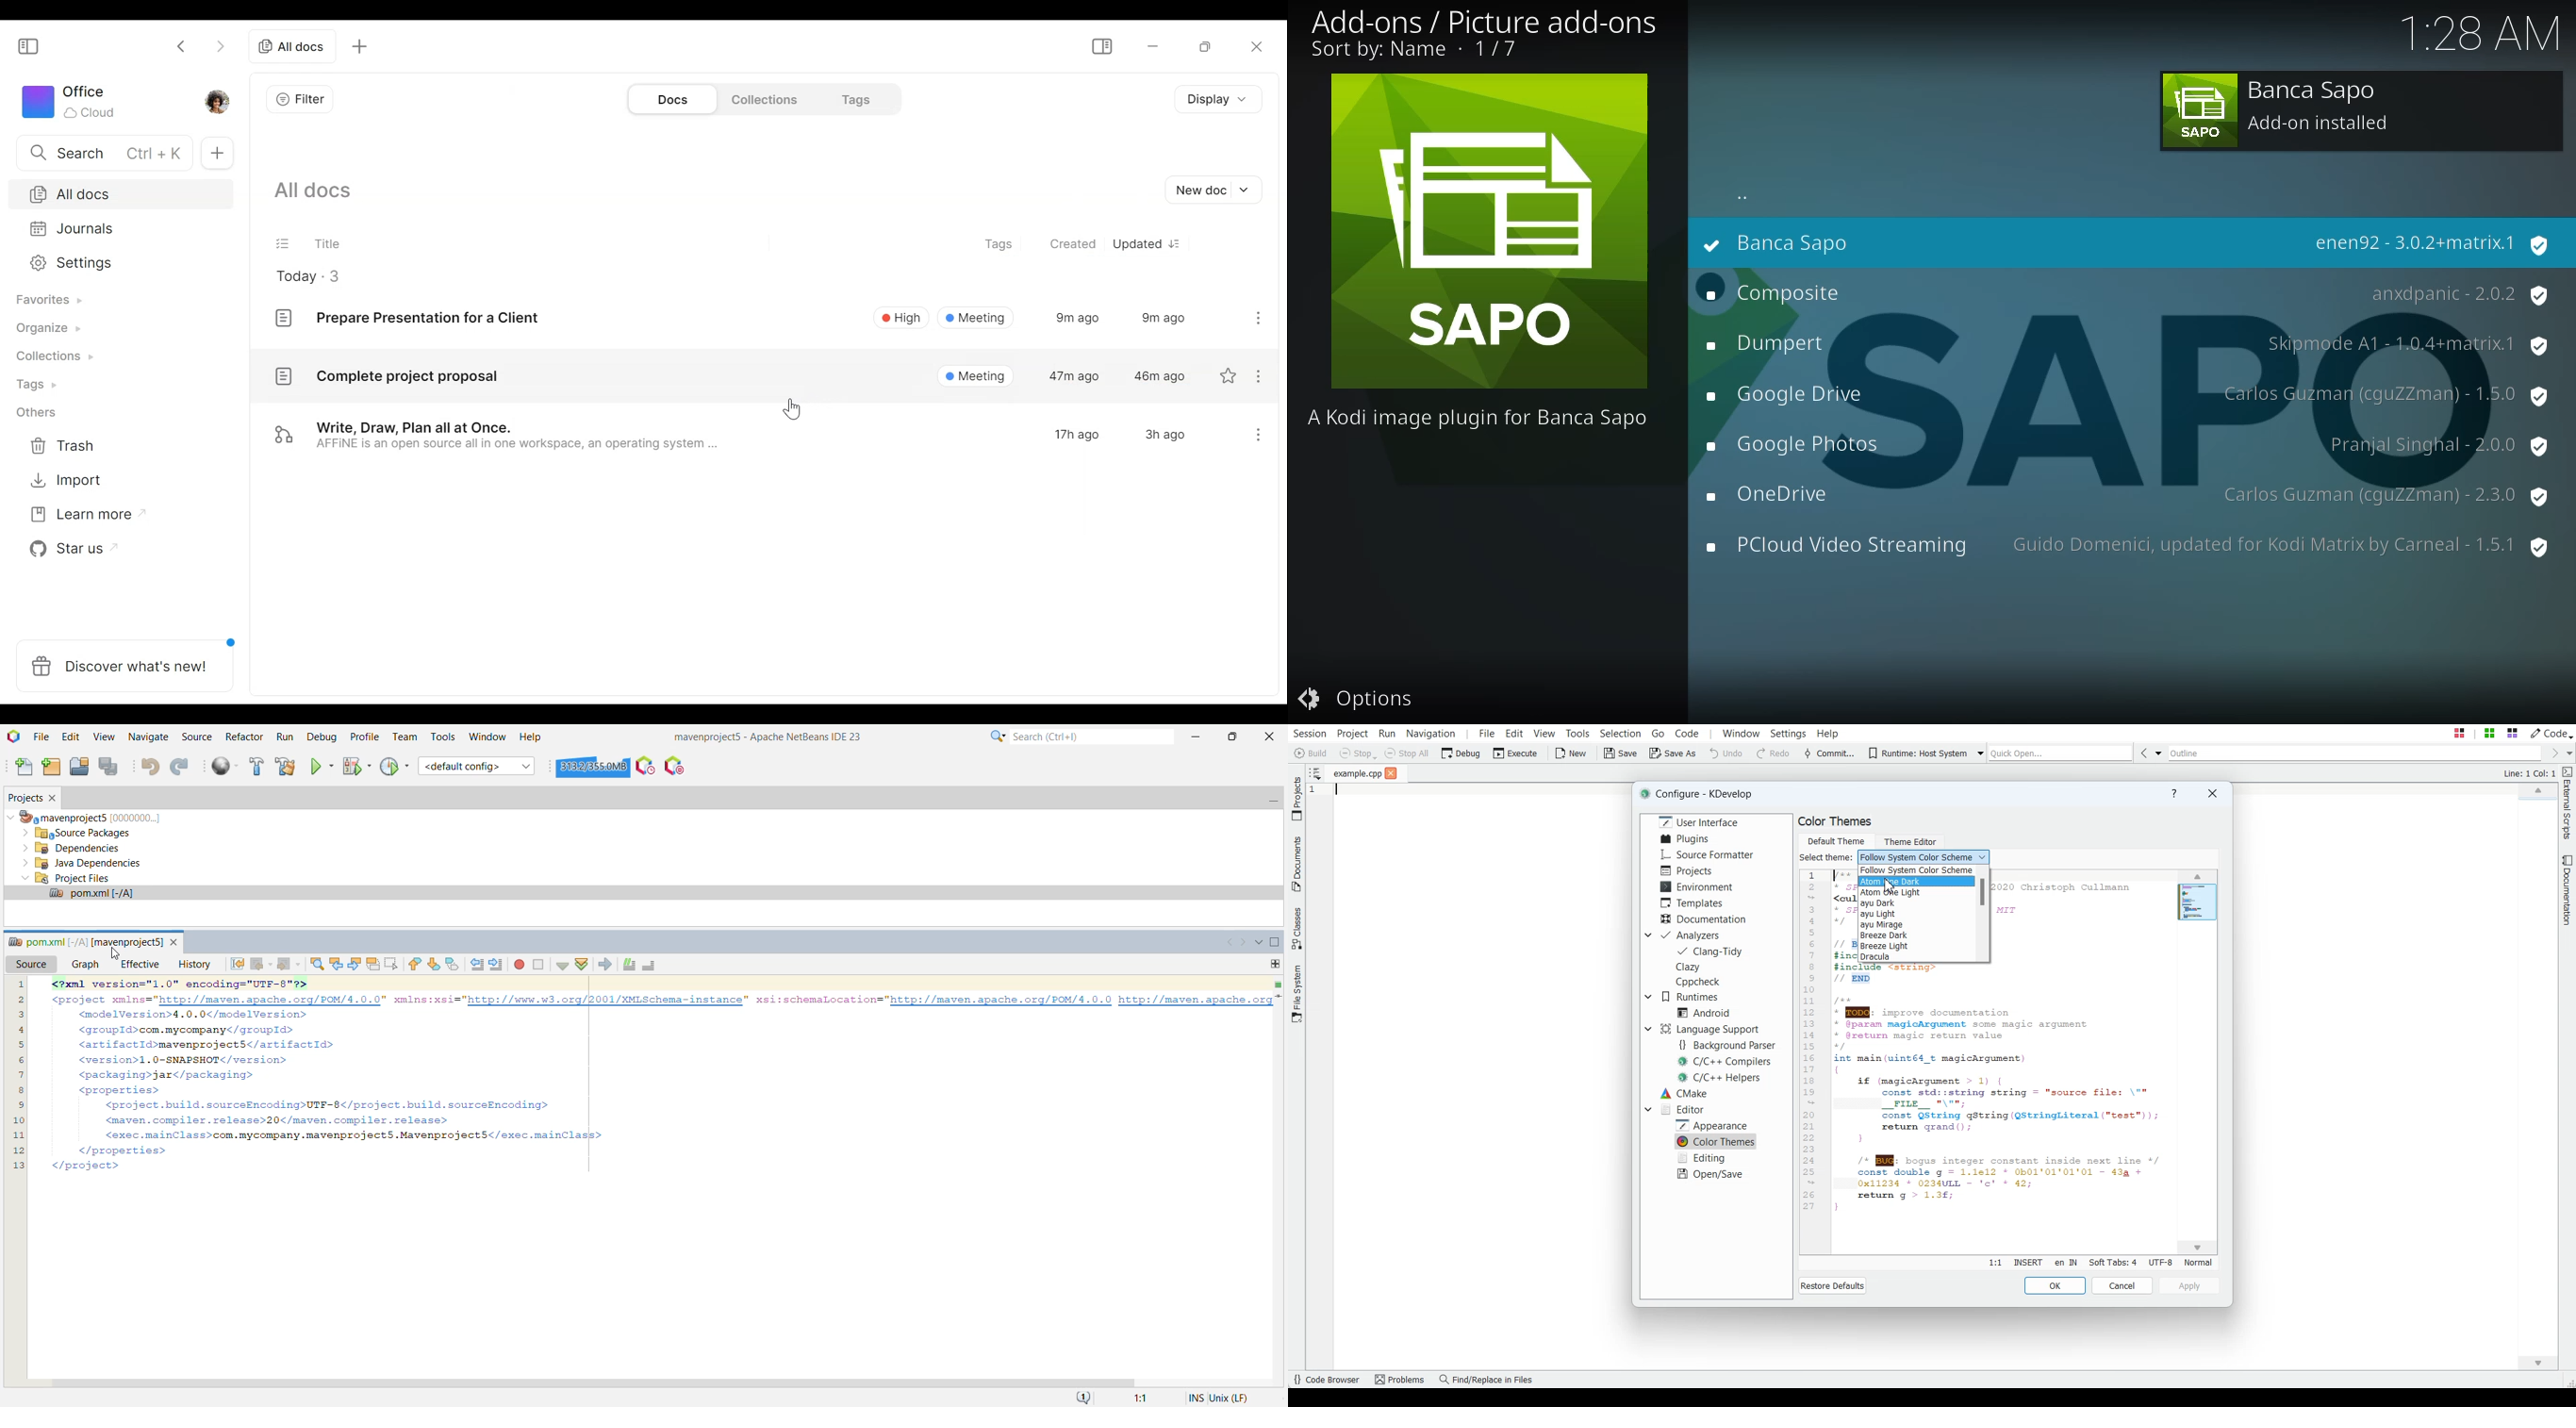  I want to click on 4, so click(17, 1029).